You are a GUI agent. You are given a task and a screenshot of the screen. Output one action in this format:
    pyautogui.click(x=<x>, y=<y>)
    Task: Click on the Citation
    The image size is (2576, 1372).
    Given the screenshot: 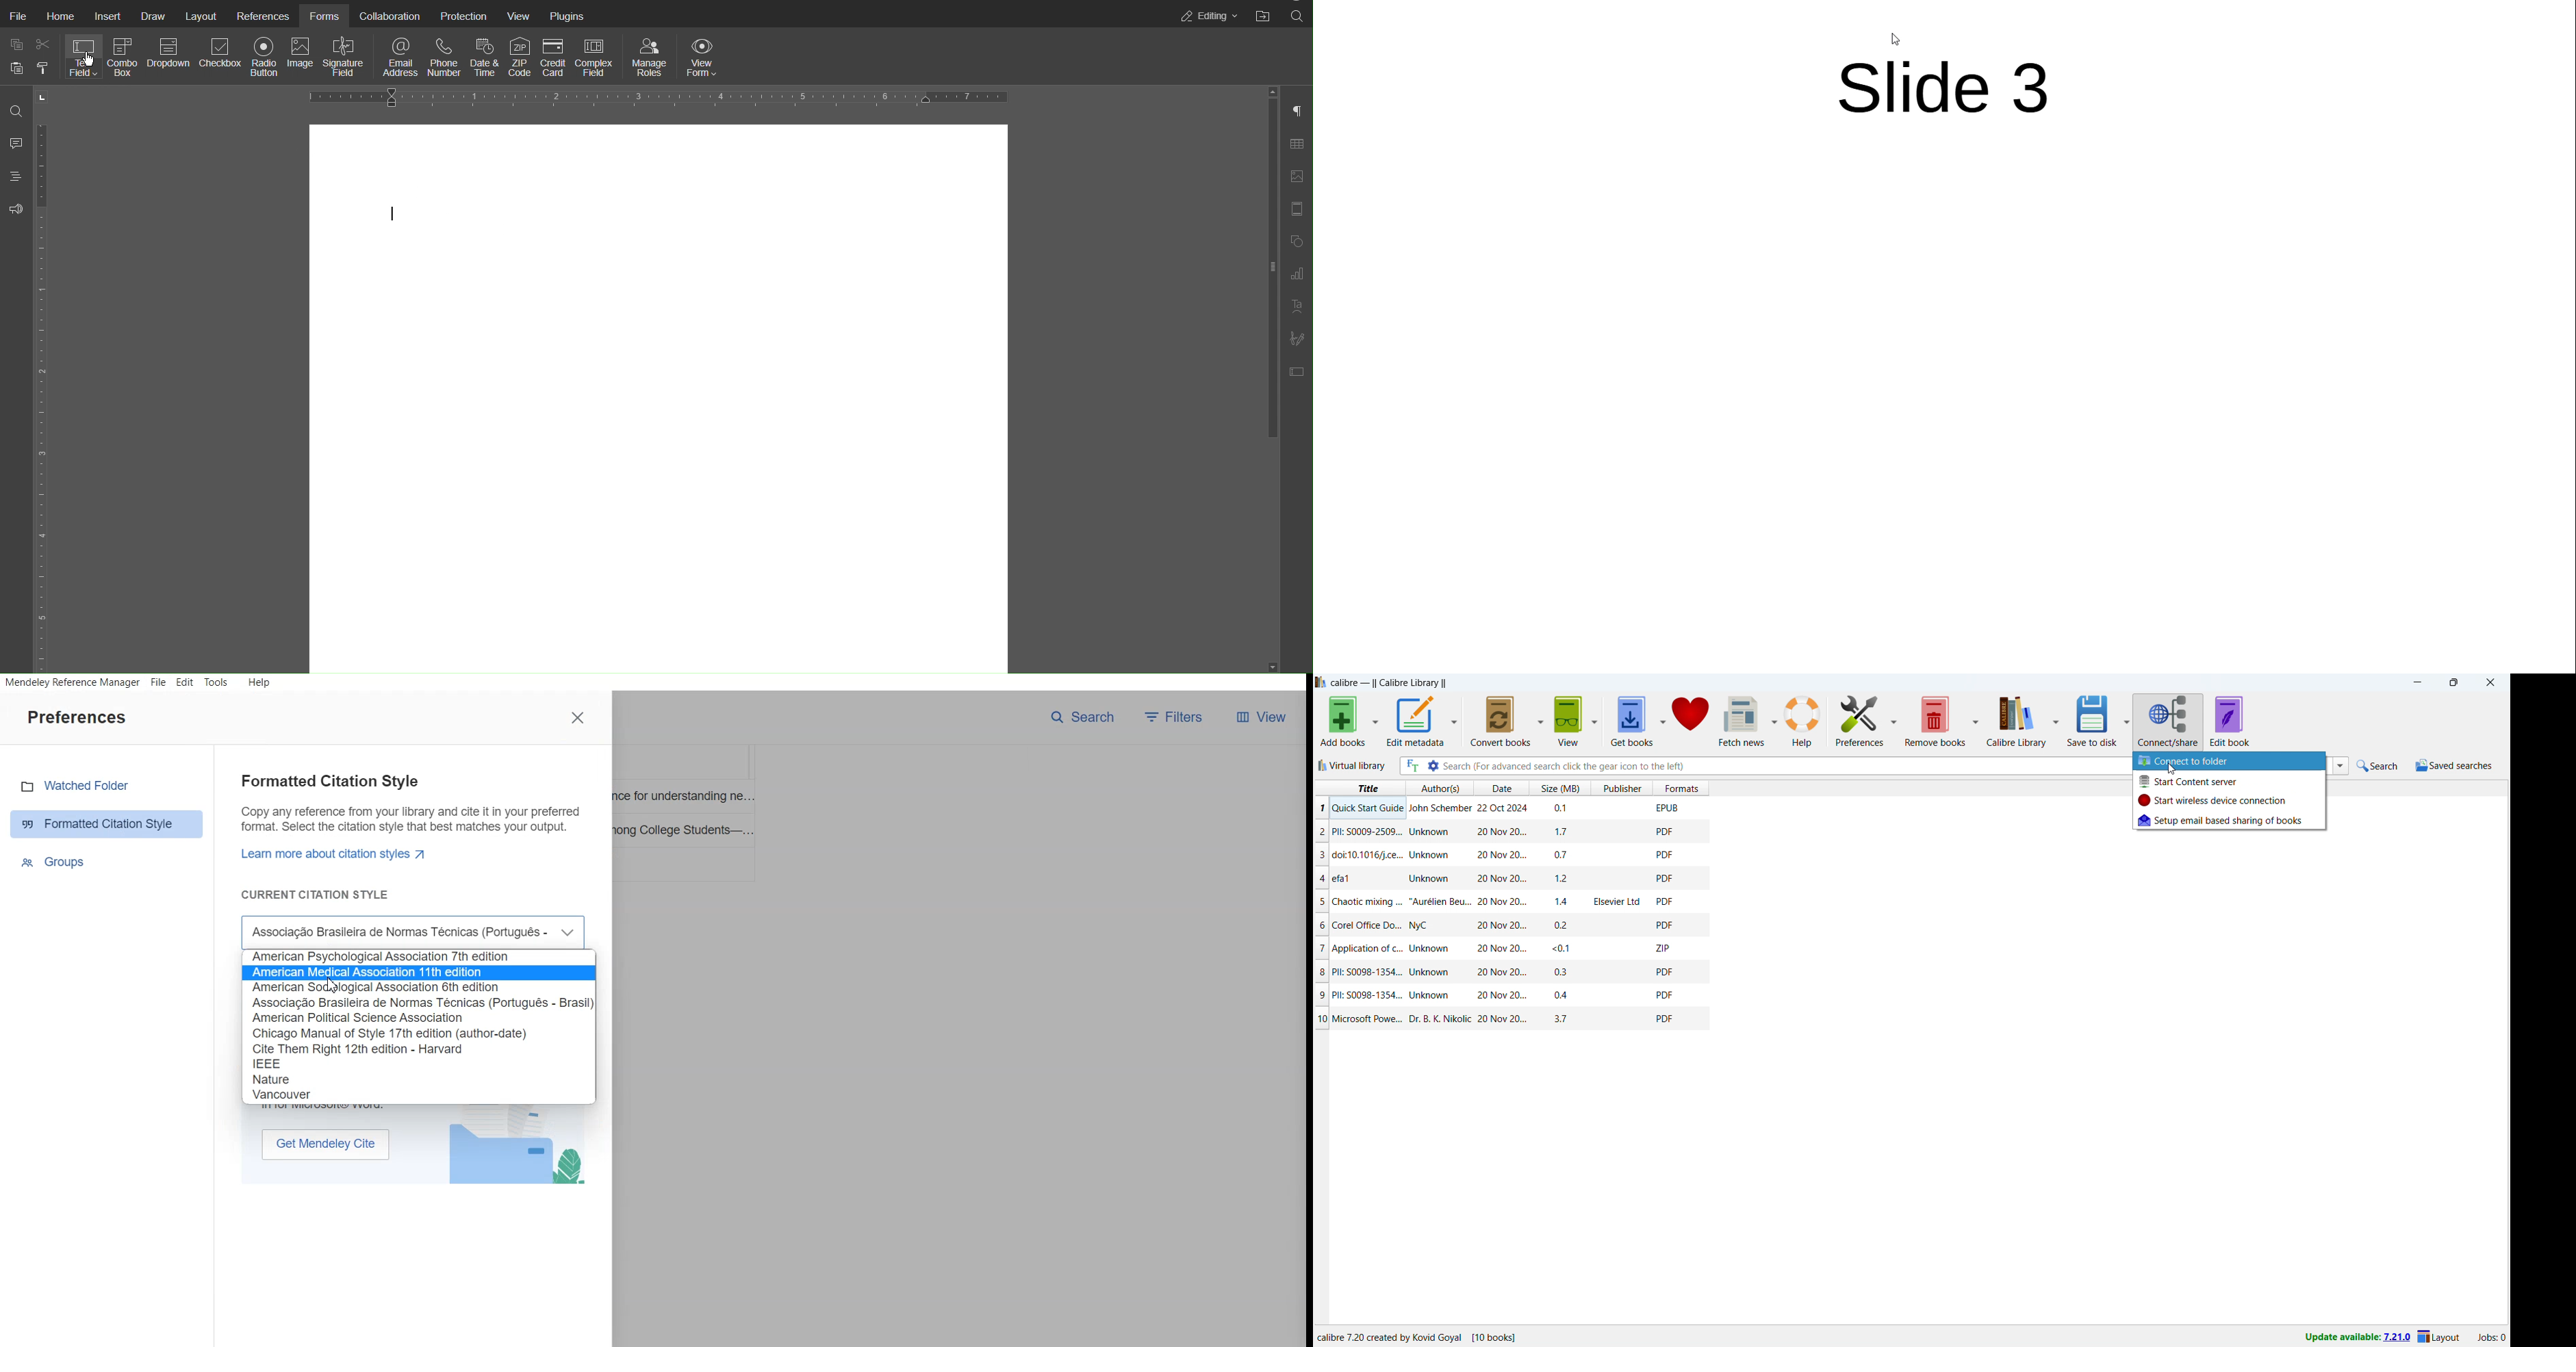 What is the action you would take?
    pyautogui.click(x=420, y=988)
    